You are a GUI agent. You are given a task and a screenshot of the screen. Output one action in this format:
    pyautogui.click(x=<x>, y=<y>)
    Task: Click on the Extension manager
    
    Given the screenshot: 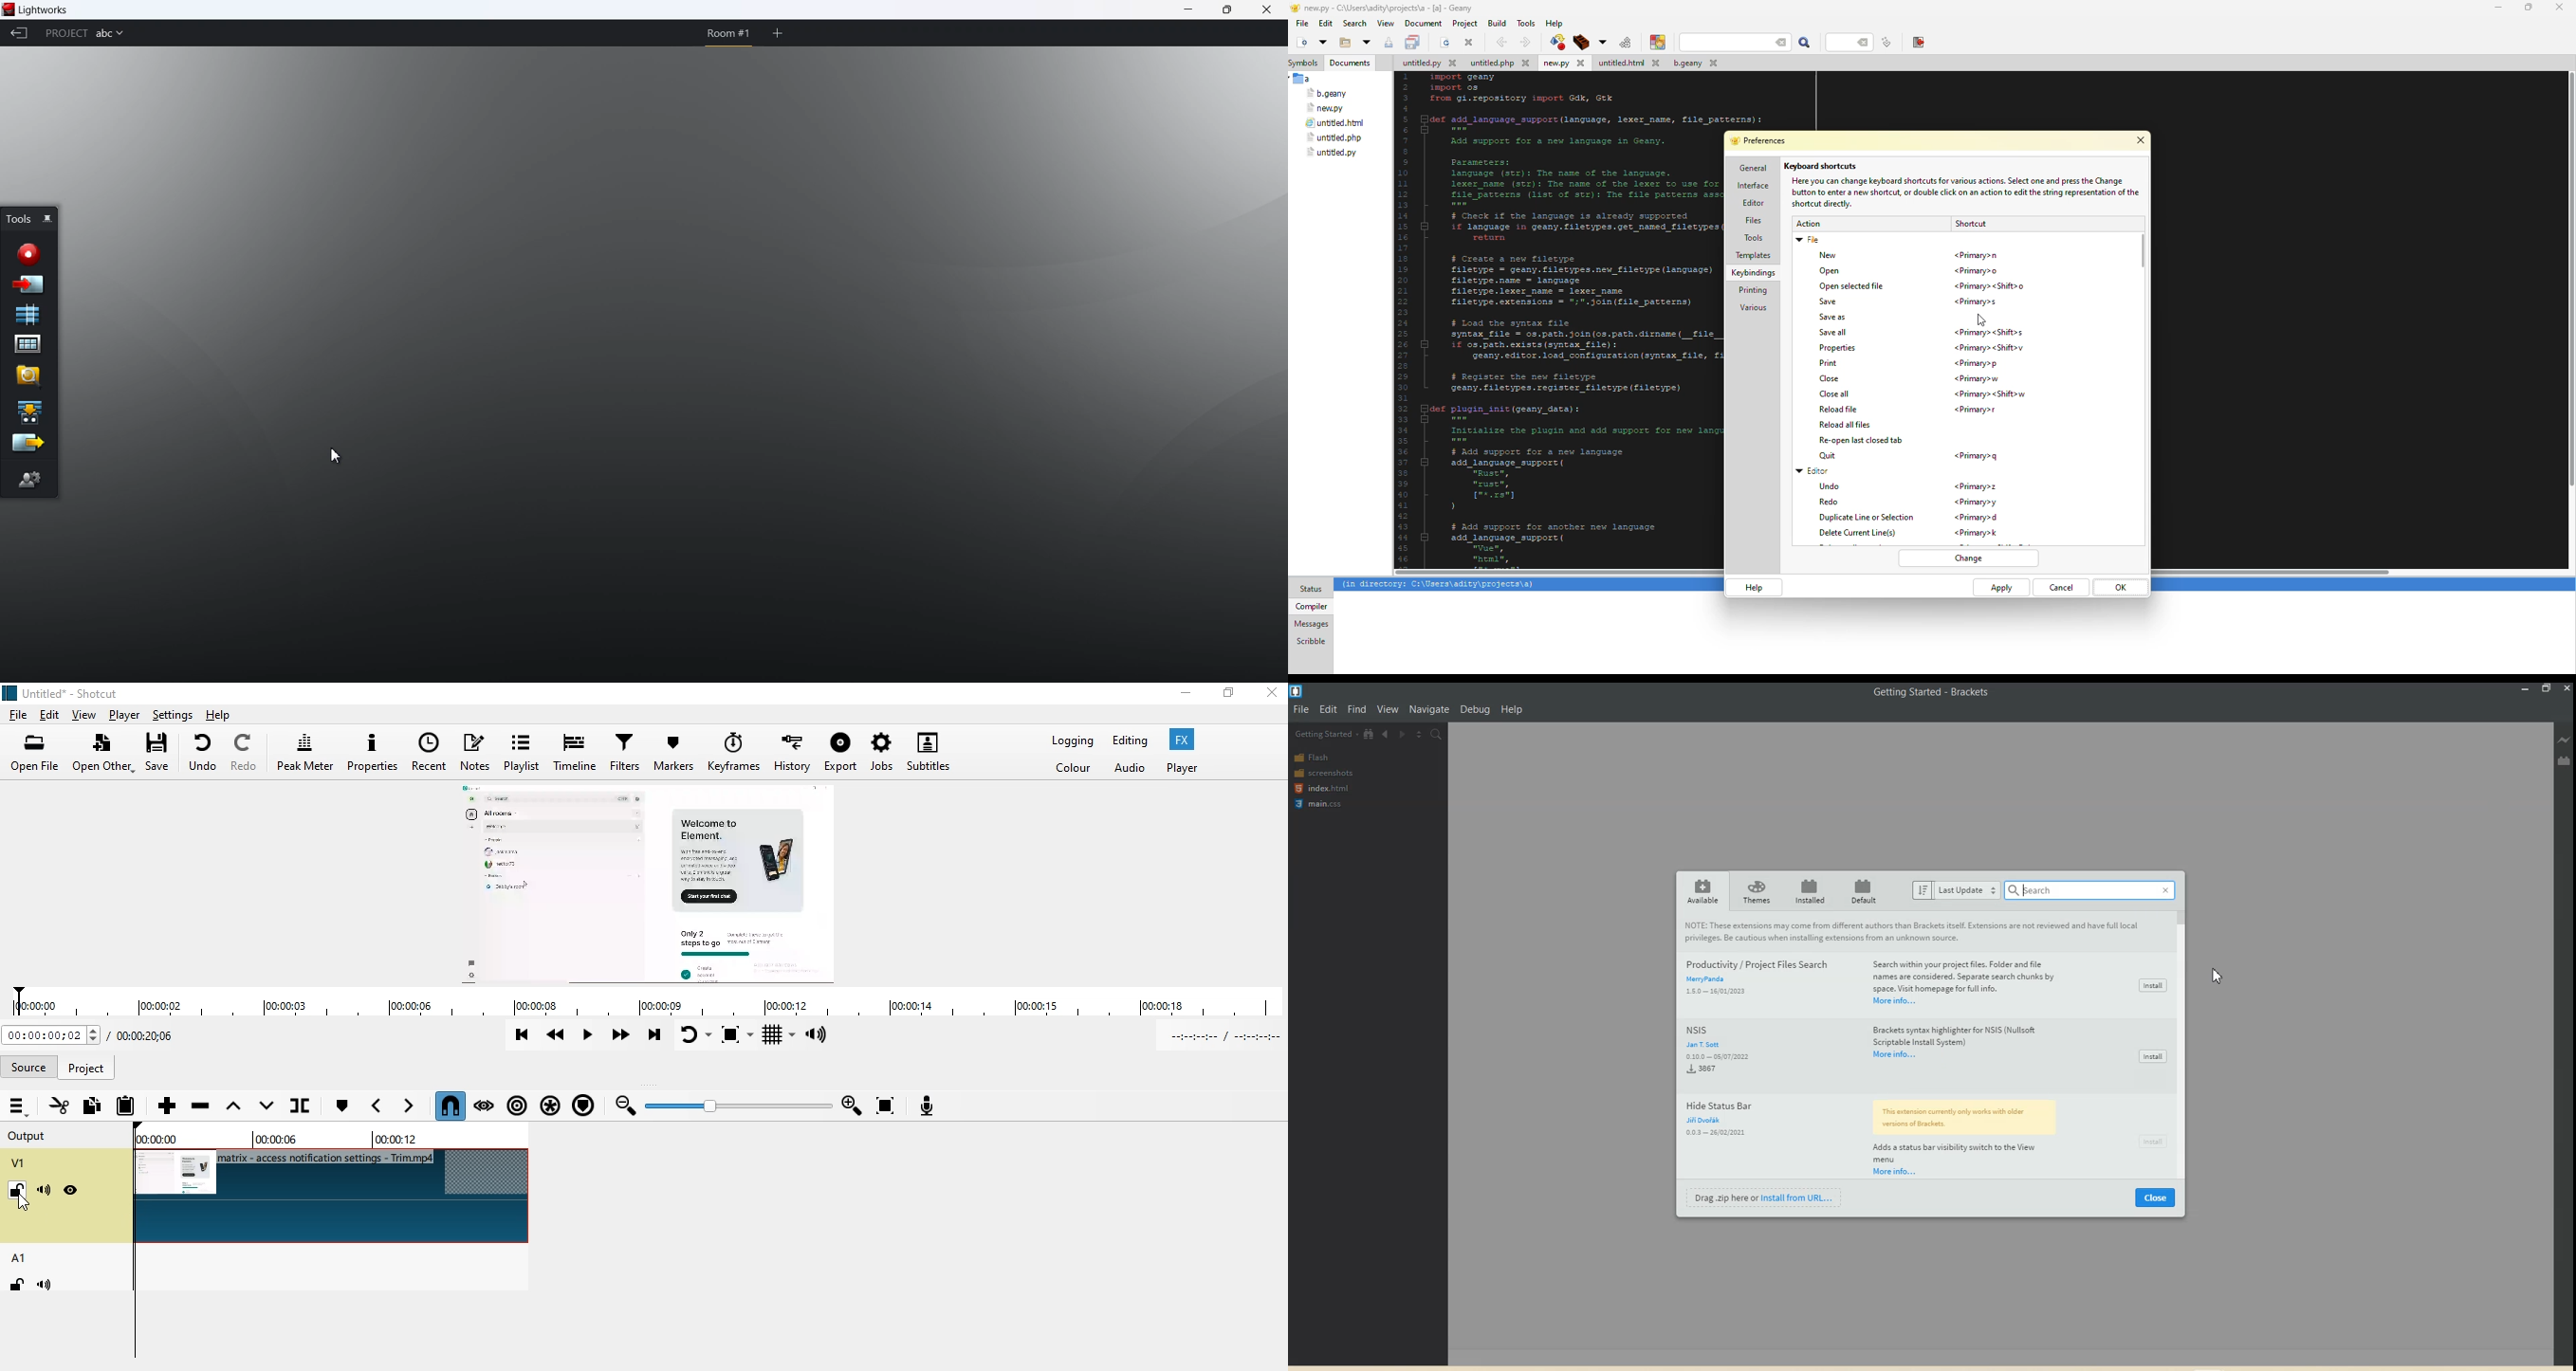 What is the action you would take?
    pyautogui.click(x=2565, y=760)
    